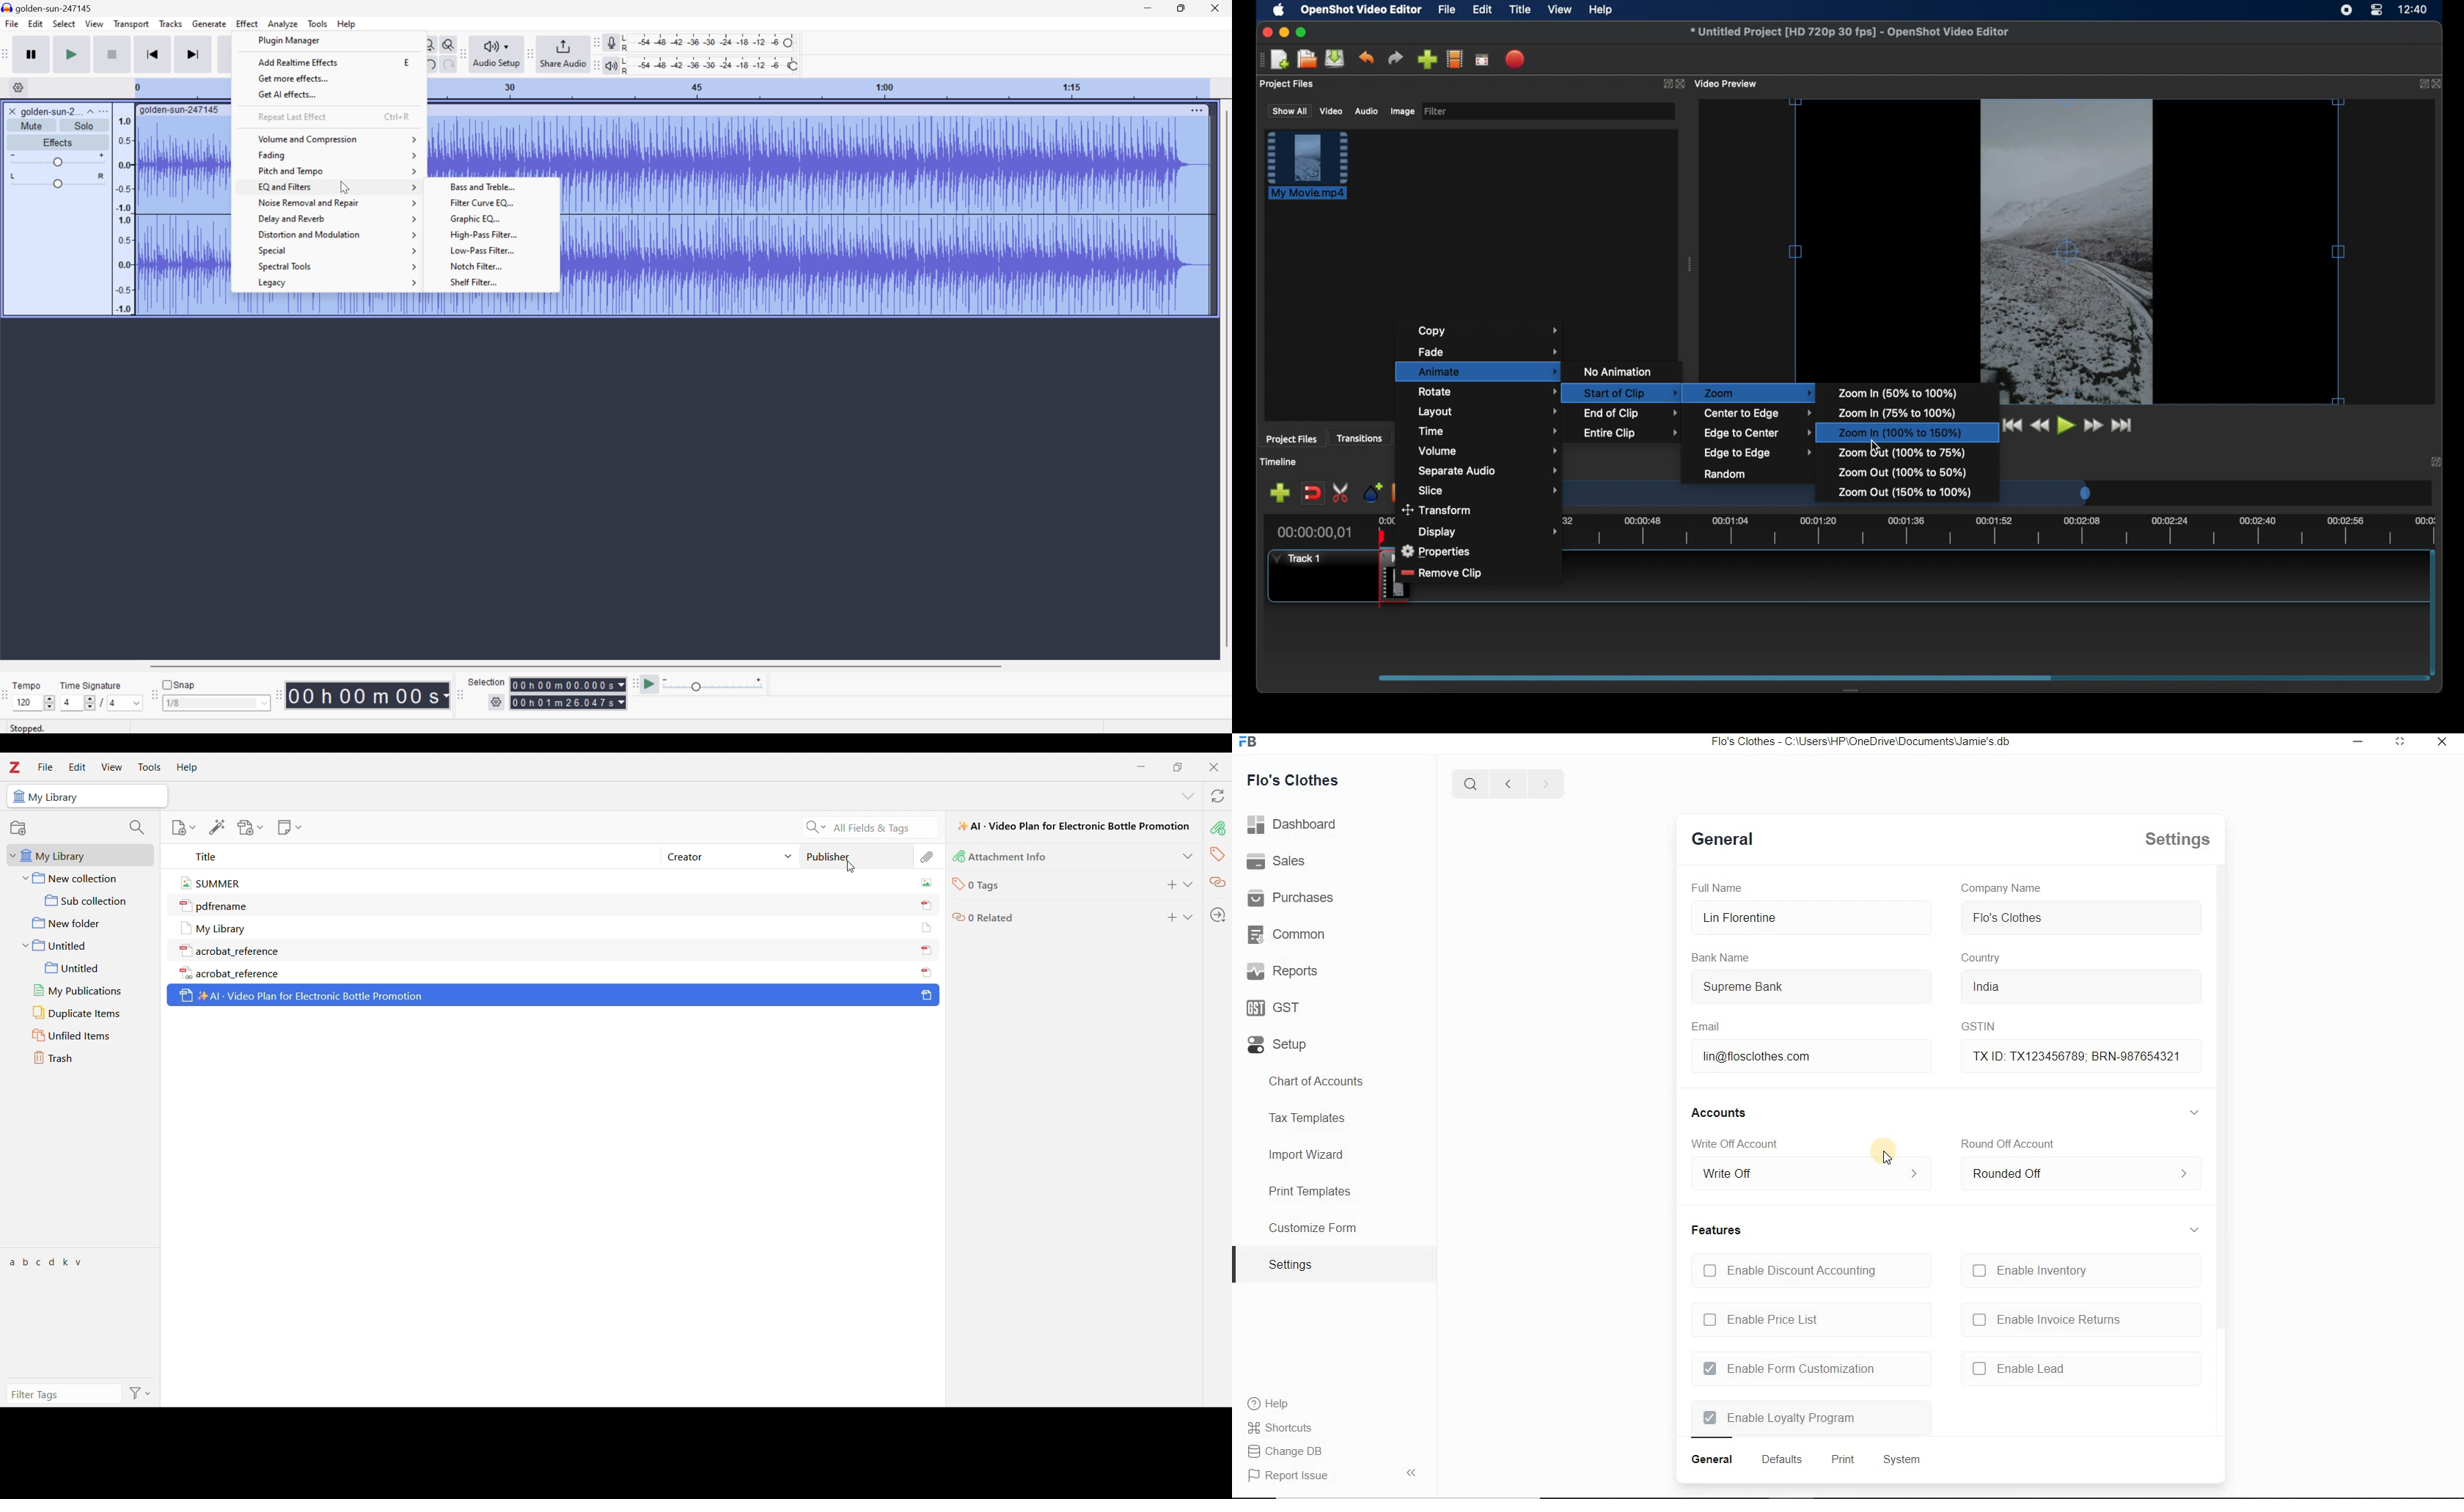 Image resolution: width=2464 pixels, height=1512 pixels. What do you see at coordinates (29, 684) in the screenshot?
I see `Tempo` at bounding box center [29, 684].